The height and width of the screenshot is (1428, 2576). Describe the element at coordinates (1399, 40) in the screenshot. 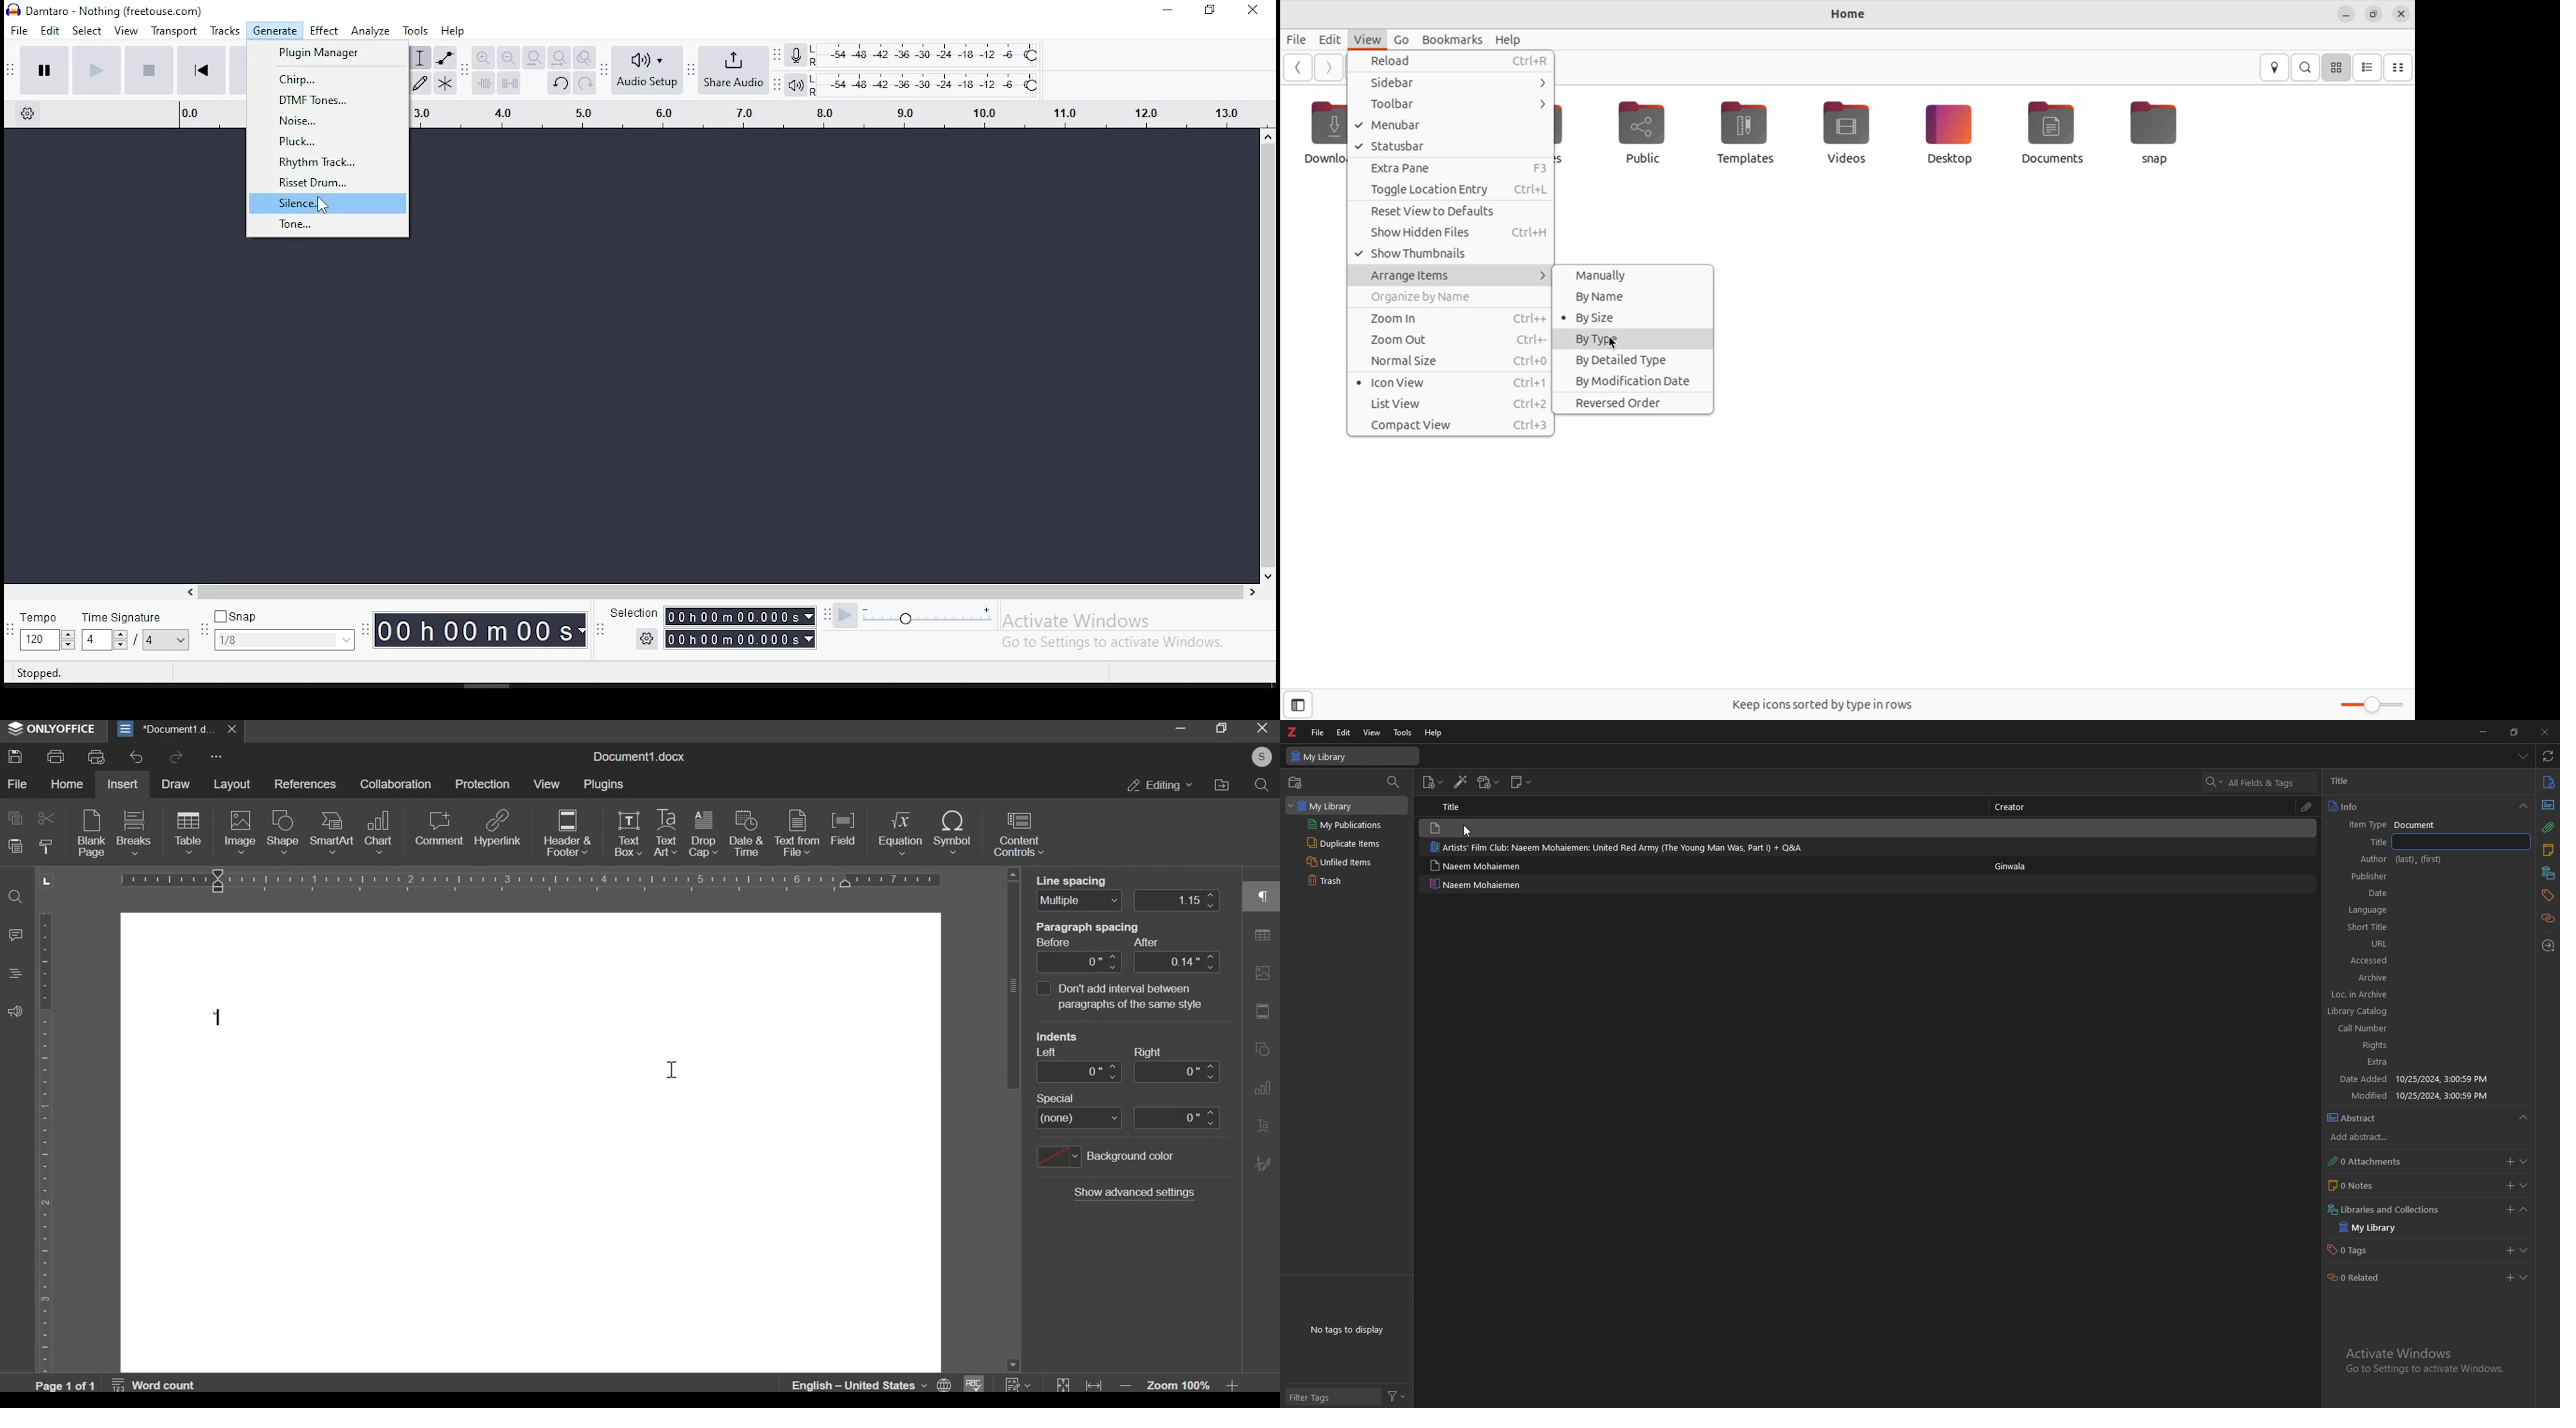

I see `go` at that location.